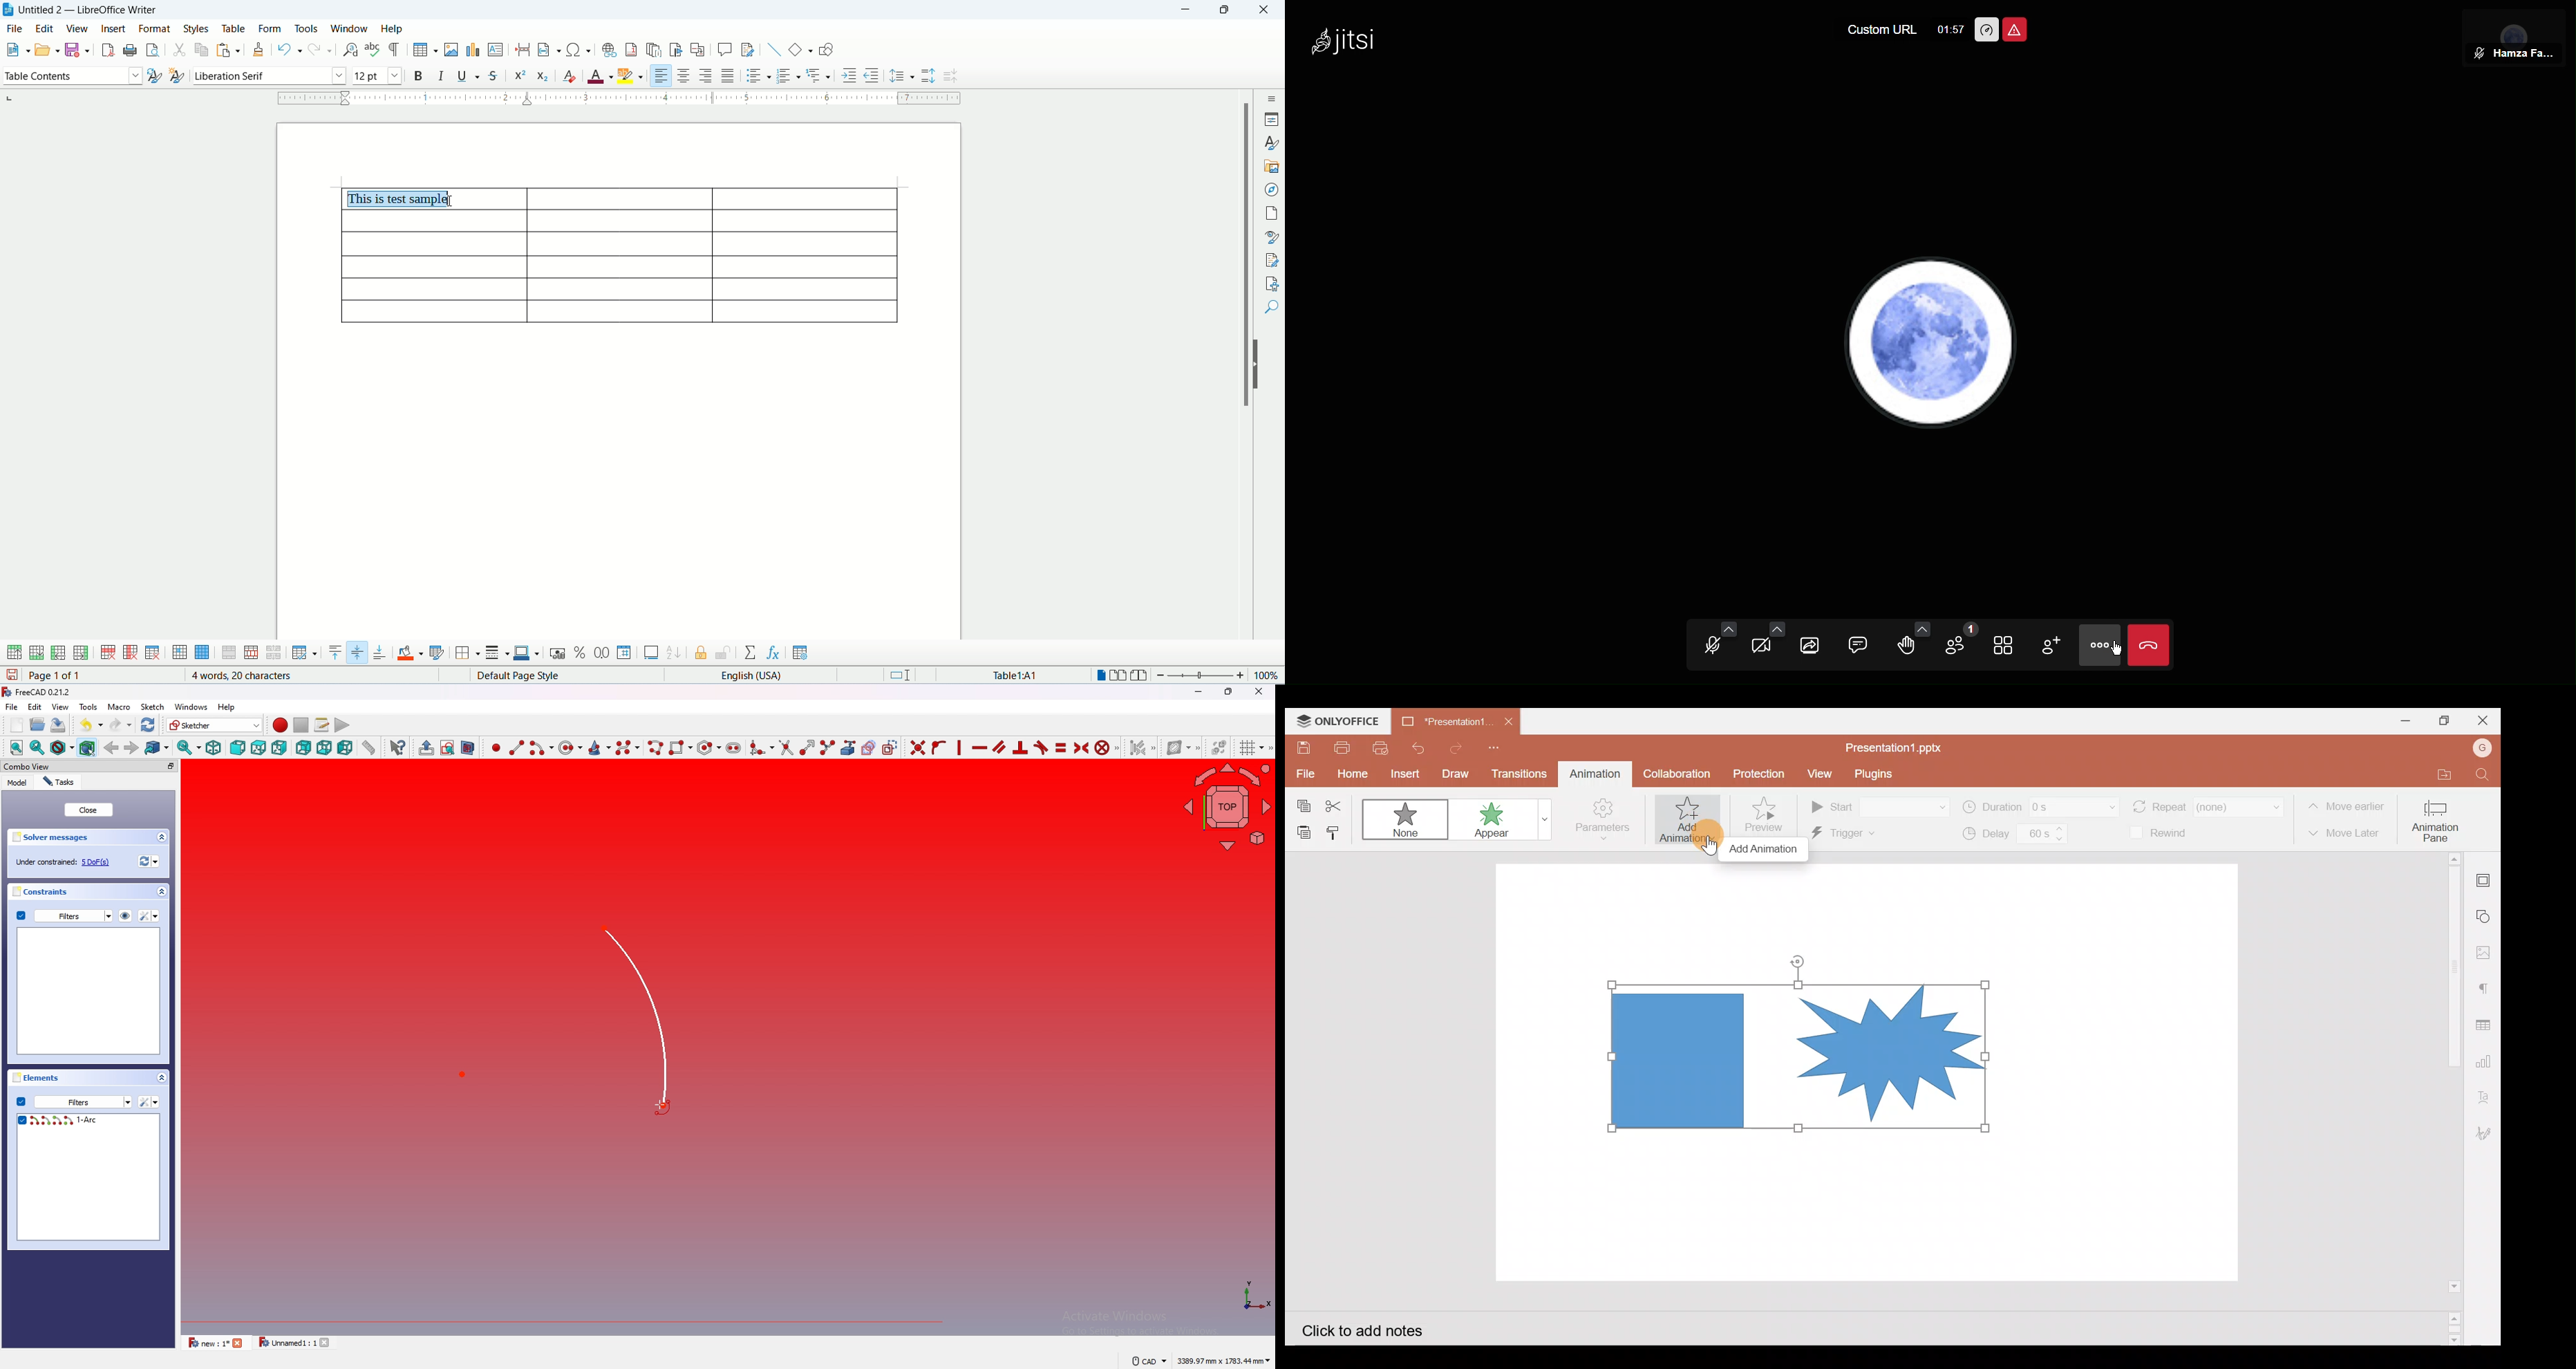 The image size is (2576, 1372). Describe the element at coordinates (474, 50) in the screenshot. I see `insert chart` at that location.